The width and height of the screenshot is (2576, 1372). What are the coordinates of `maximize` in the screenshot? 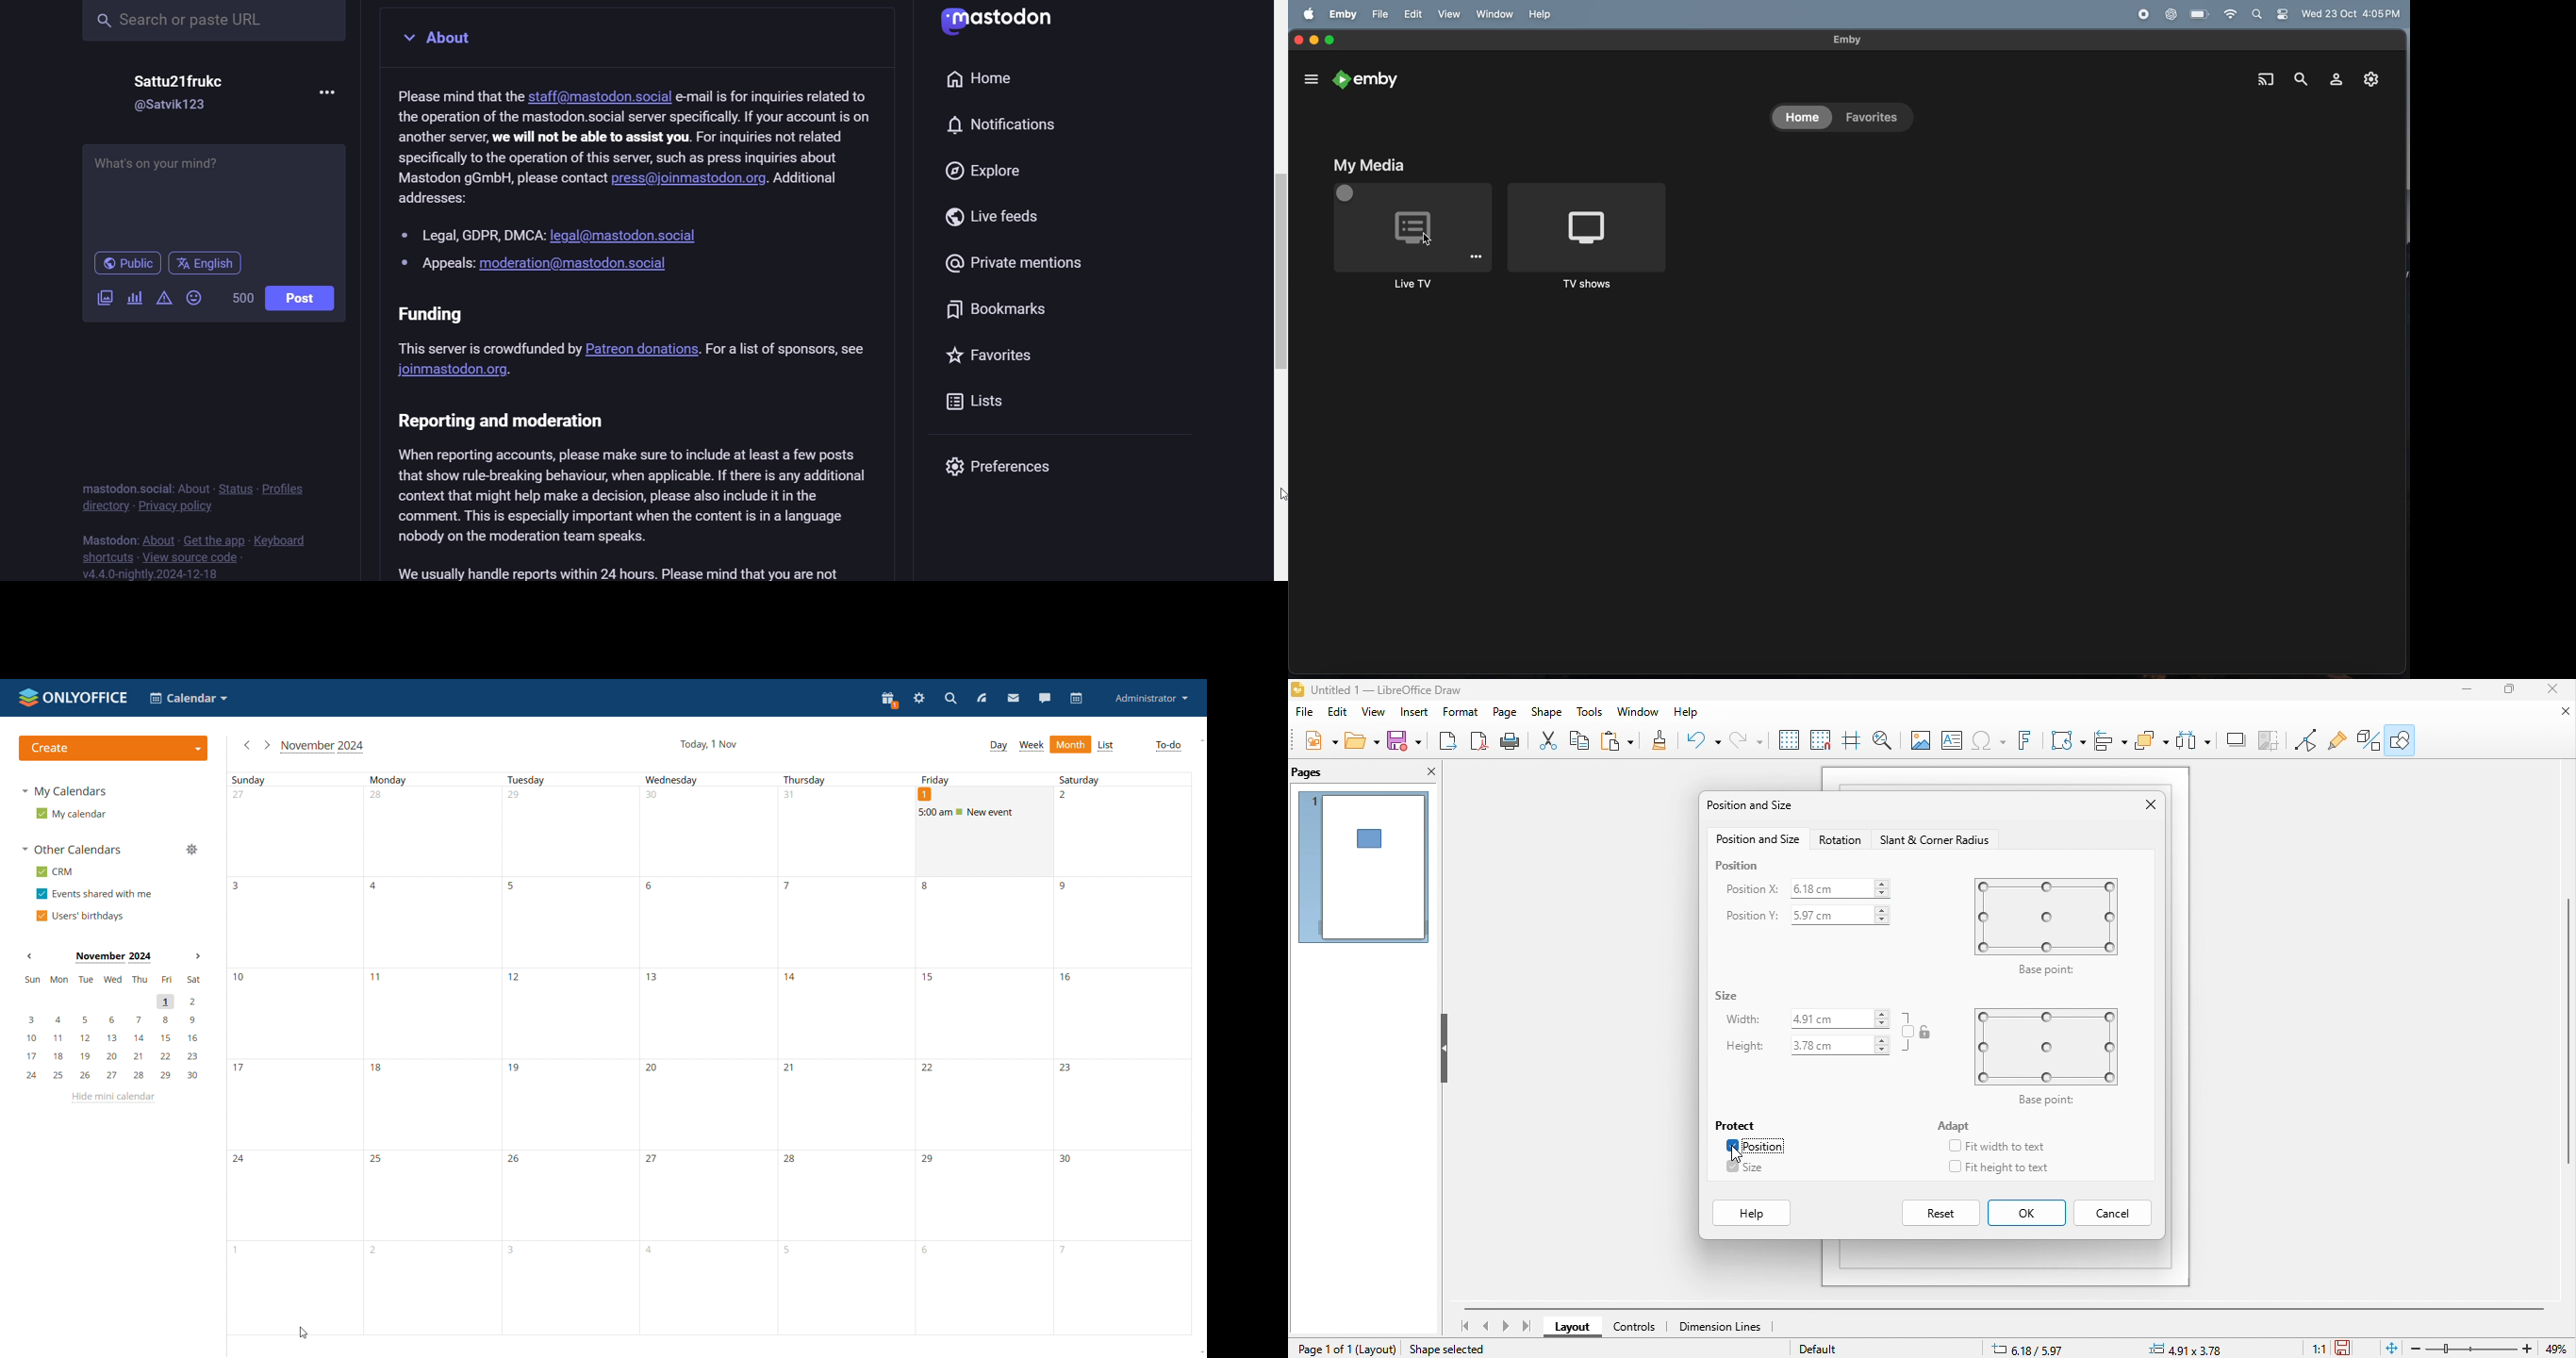 It's located at (1333, 40).